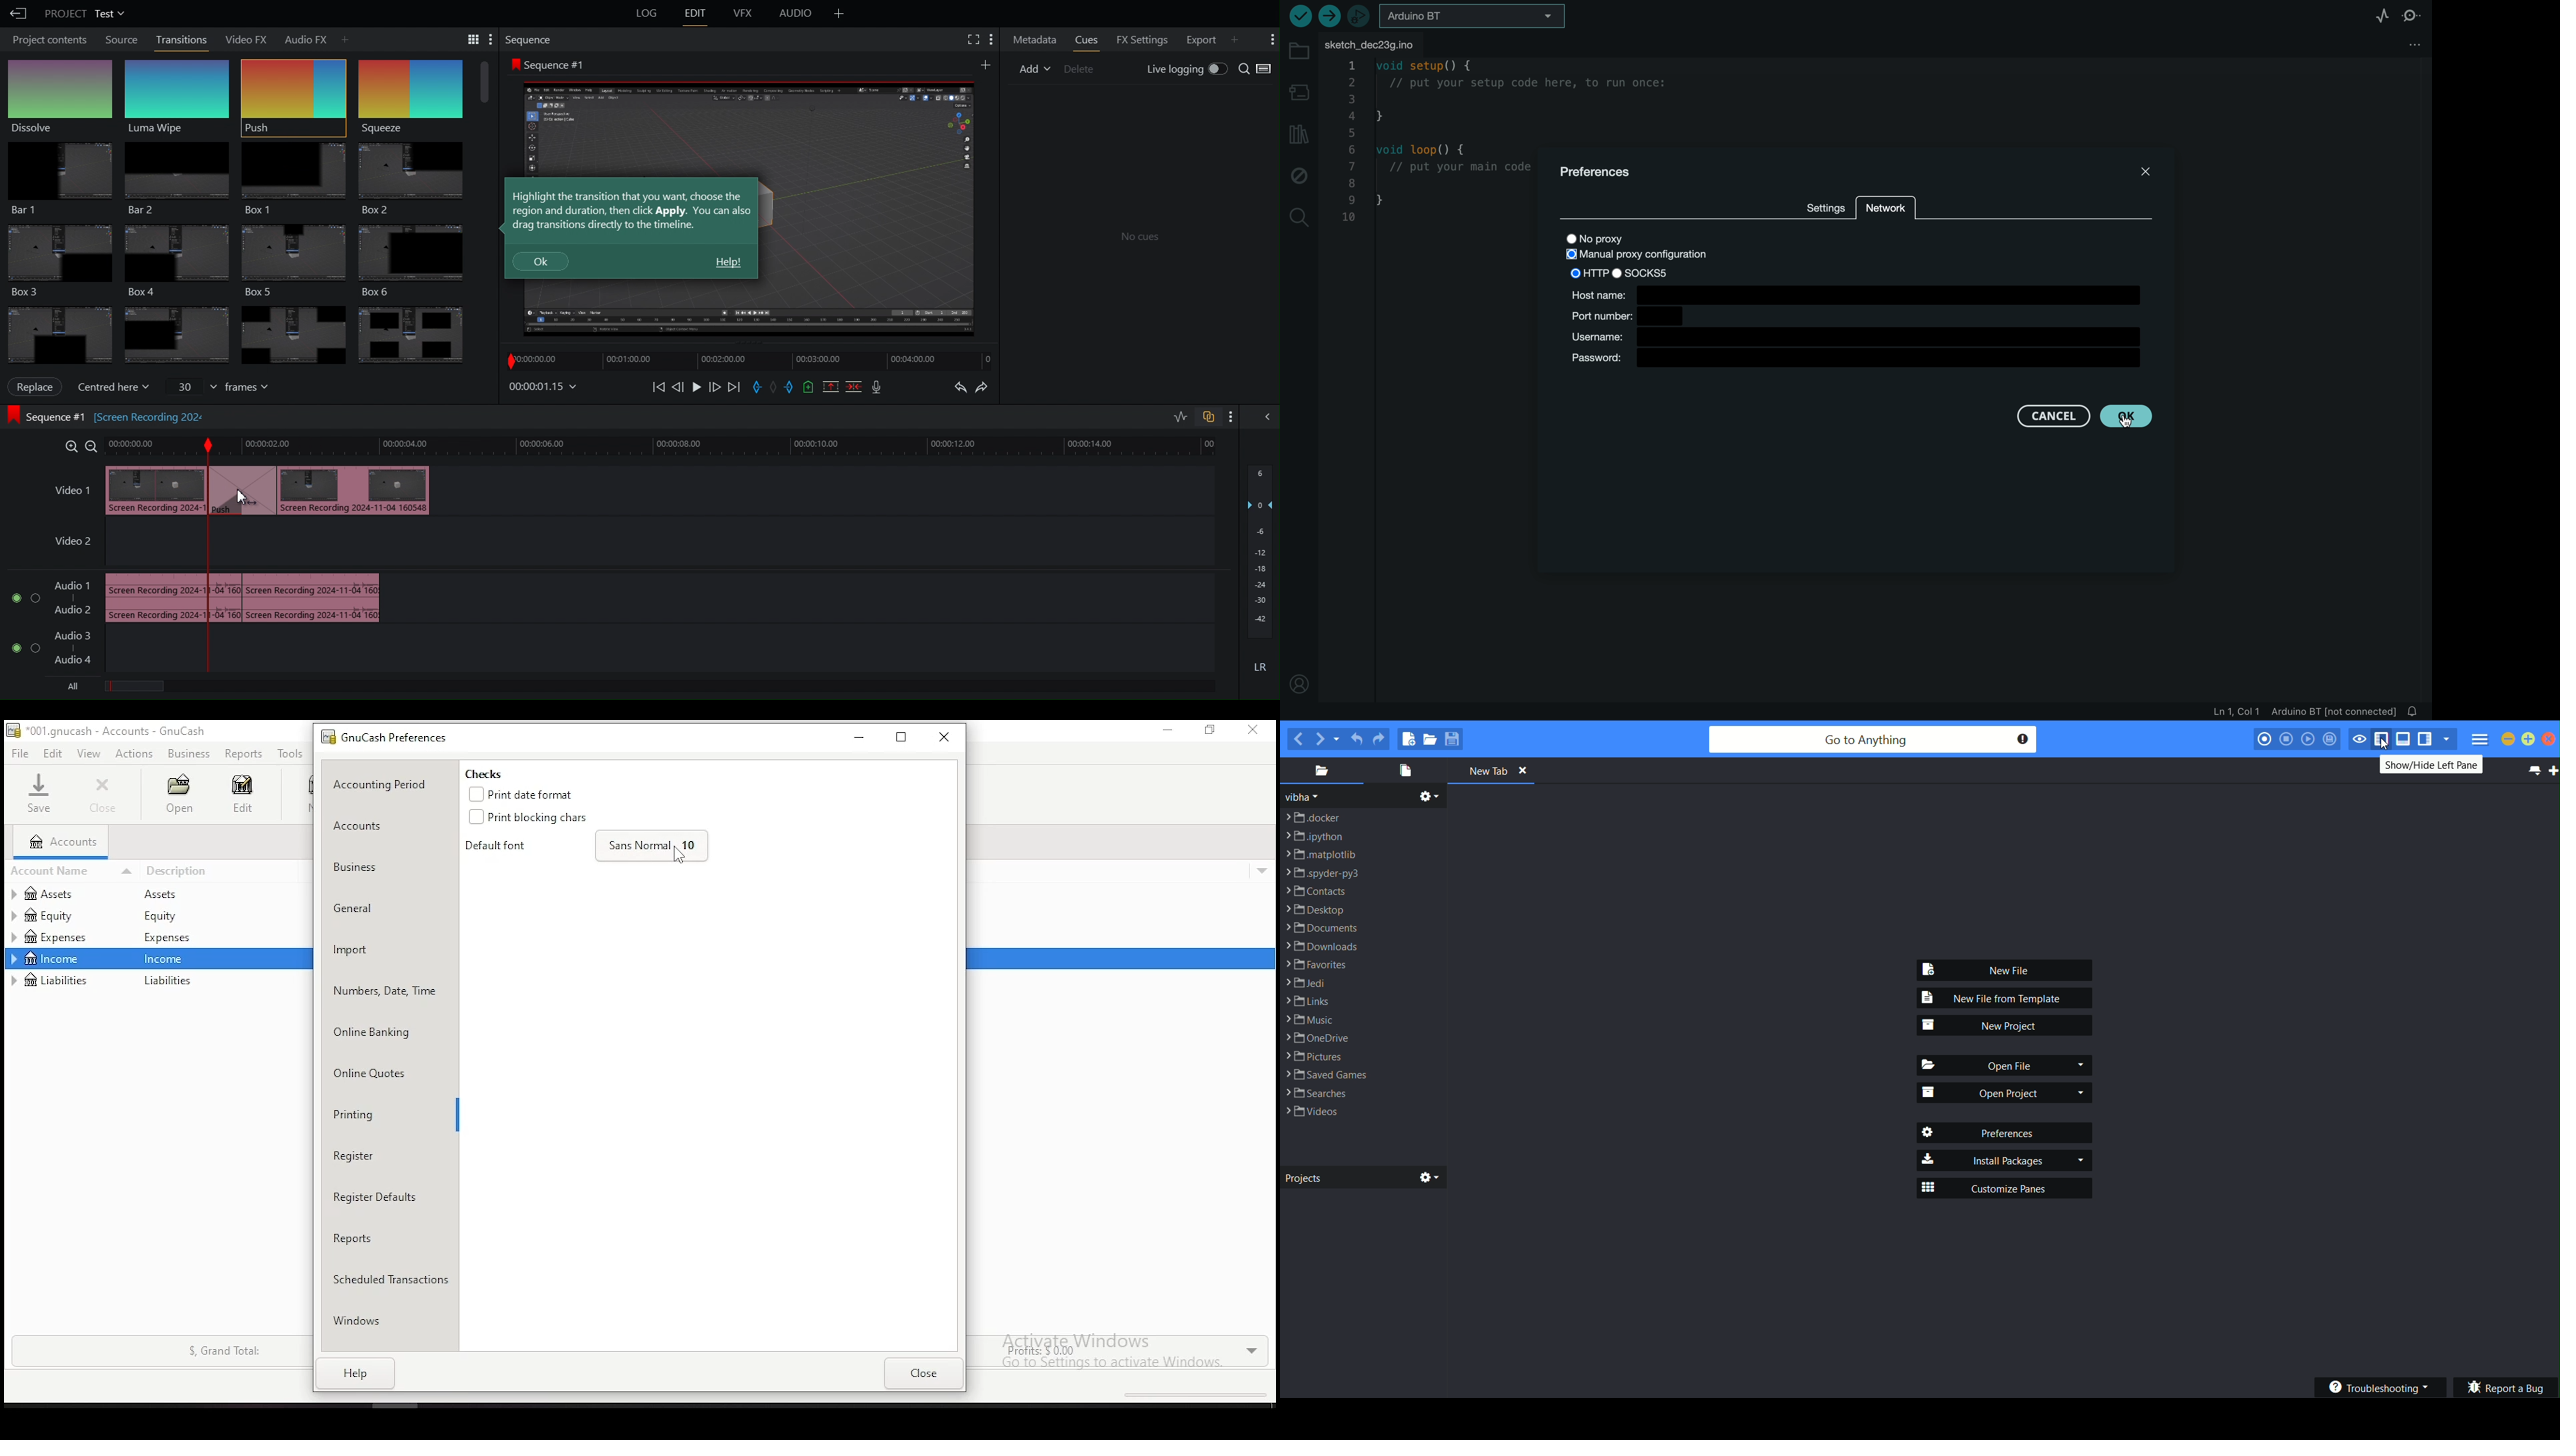 This screenshot has width=2576, height=1456. What do you see at coordinates (170, 895) in the screenshot?
I see `assets` at bounding box center [170, 895].